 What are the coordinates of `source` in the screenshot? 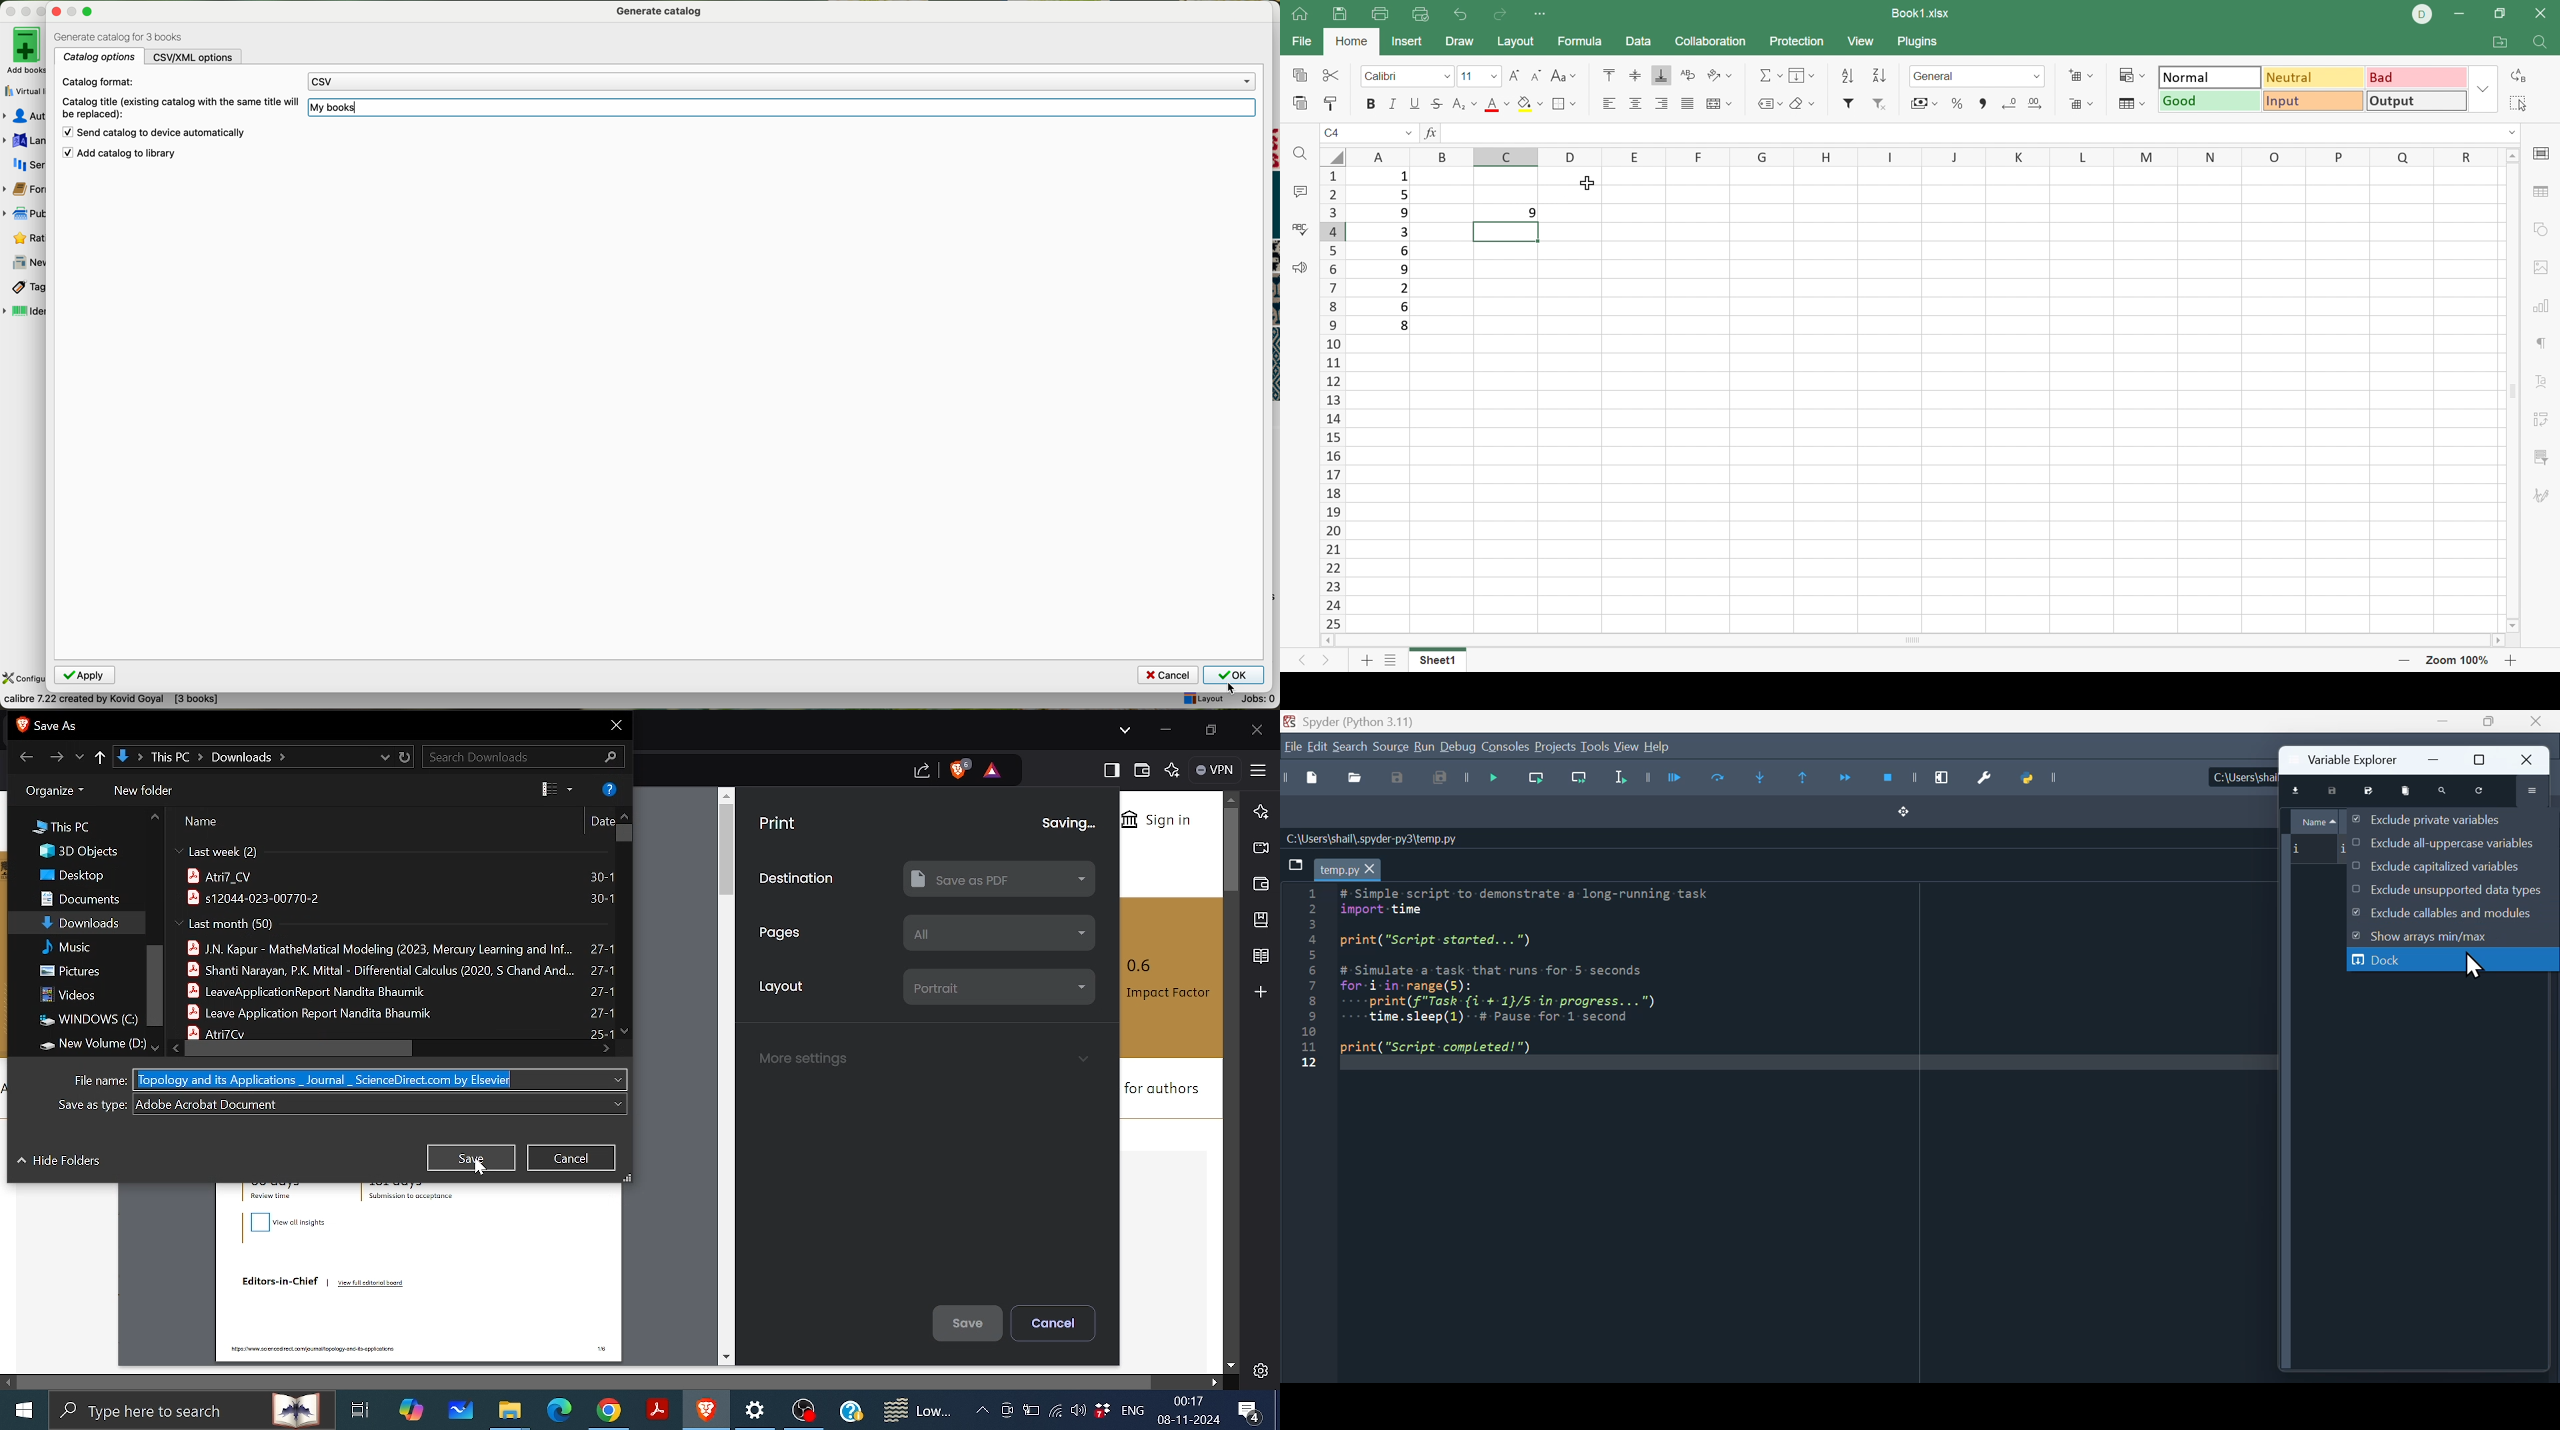 It's located at (1391, 748).